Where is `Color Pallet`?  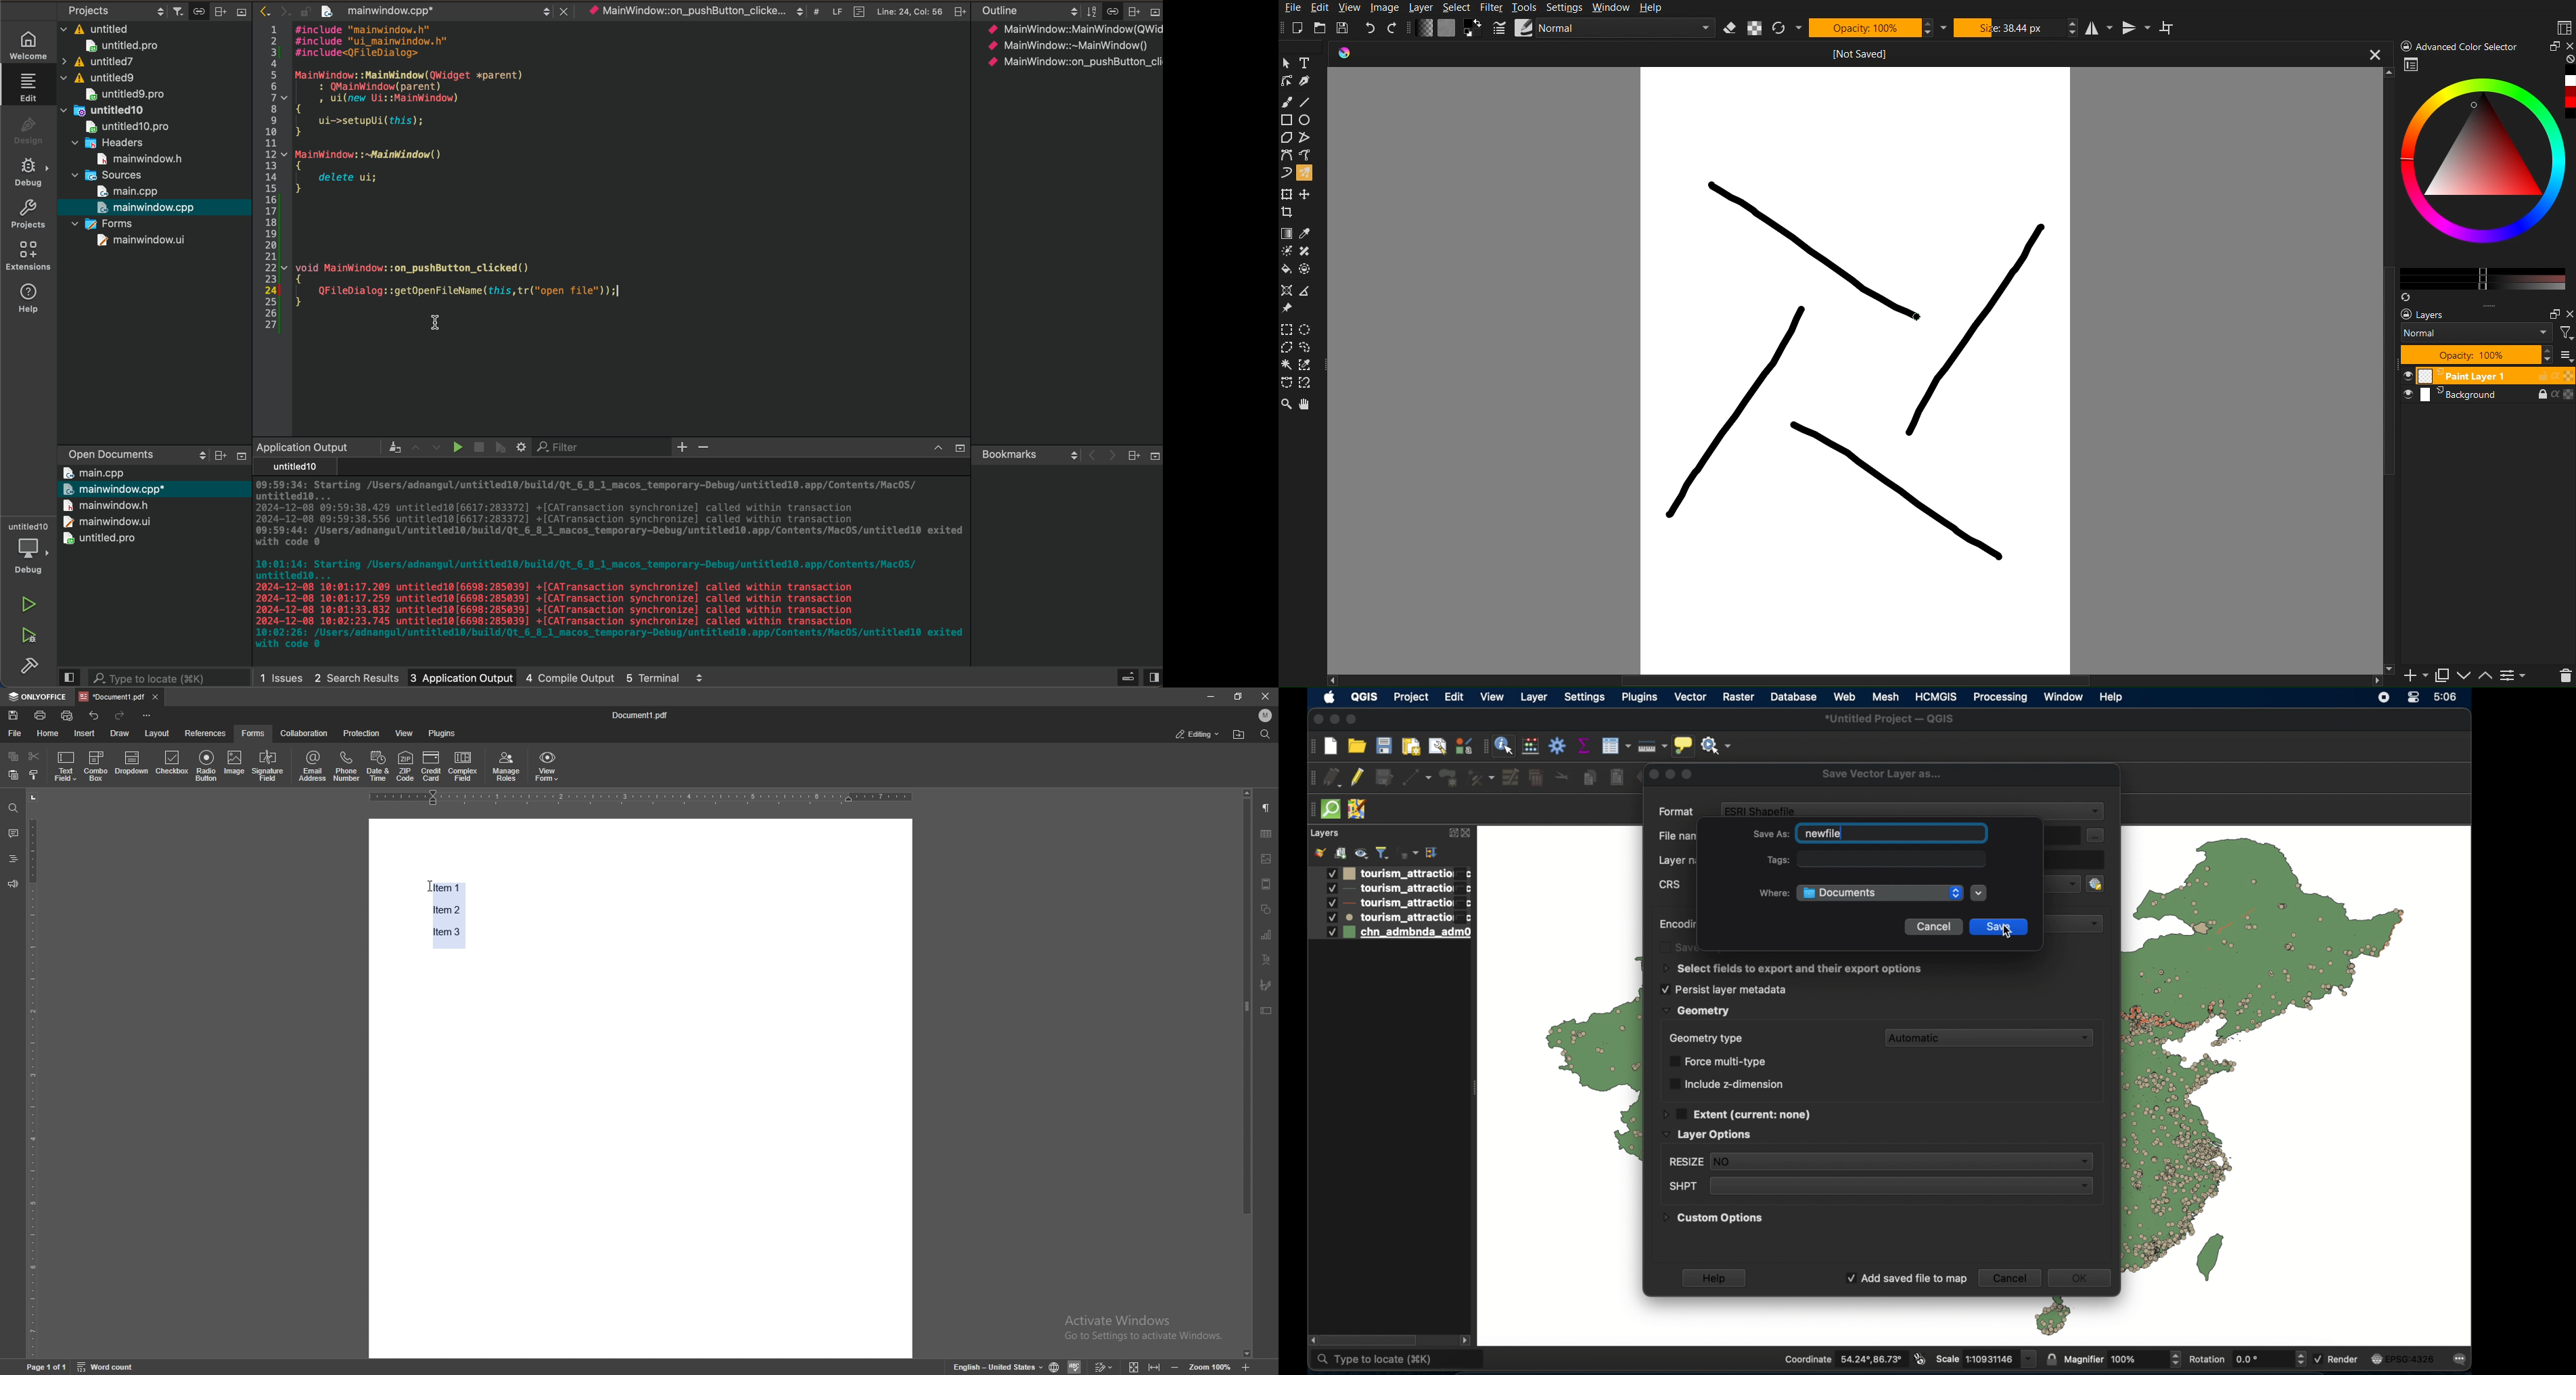
Color Pallet is located at coordinates (1309, 272).